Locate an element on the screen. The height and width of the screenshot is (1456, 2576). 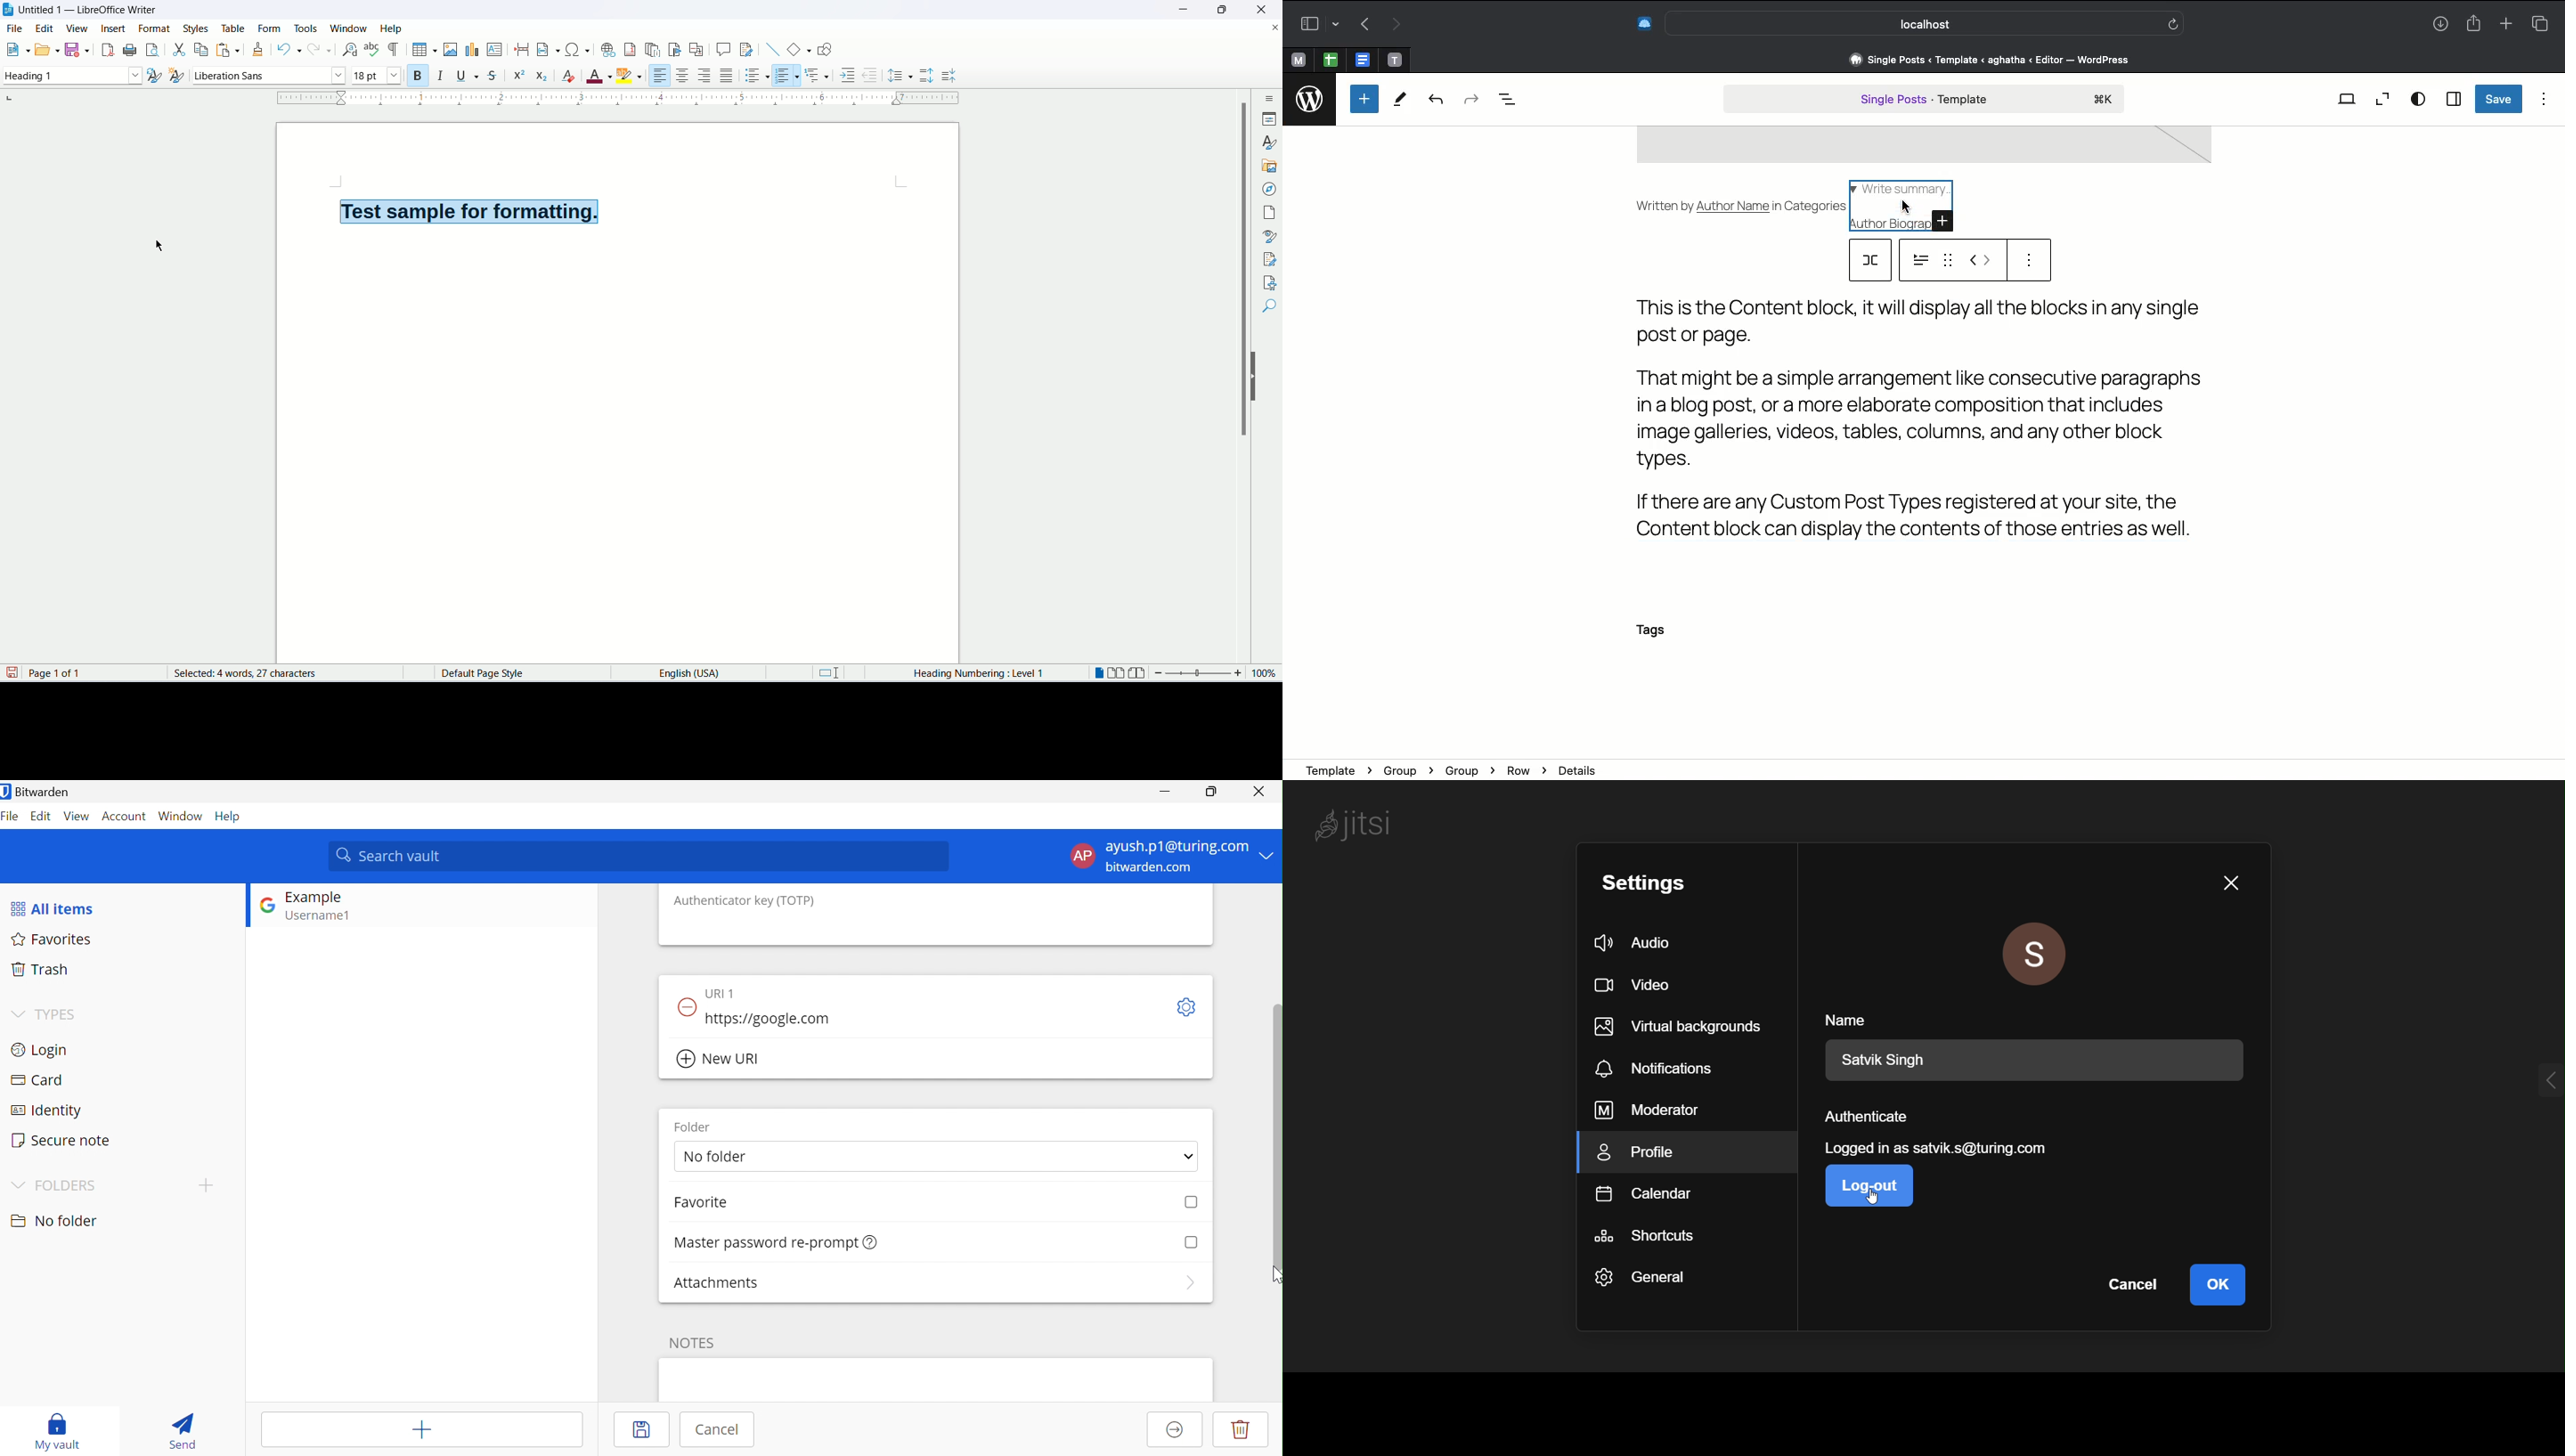
Secure note is located at coordinates (62, 1140).